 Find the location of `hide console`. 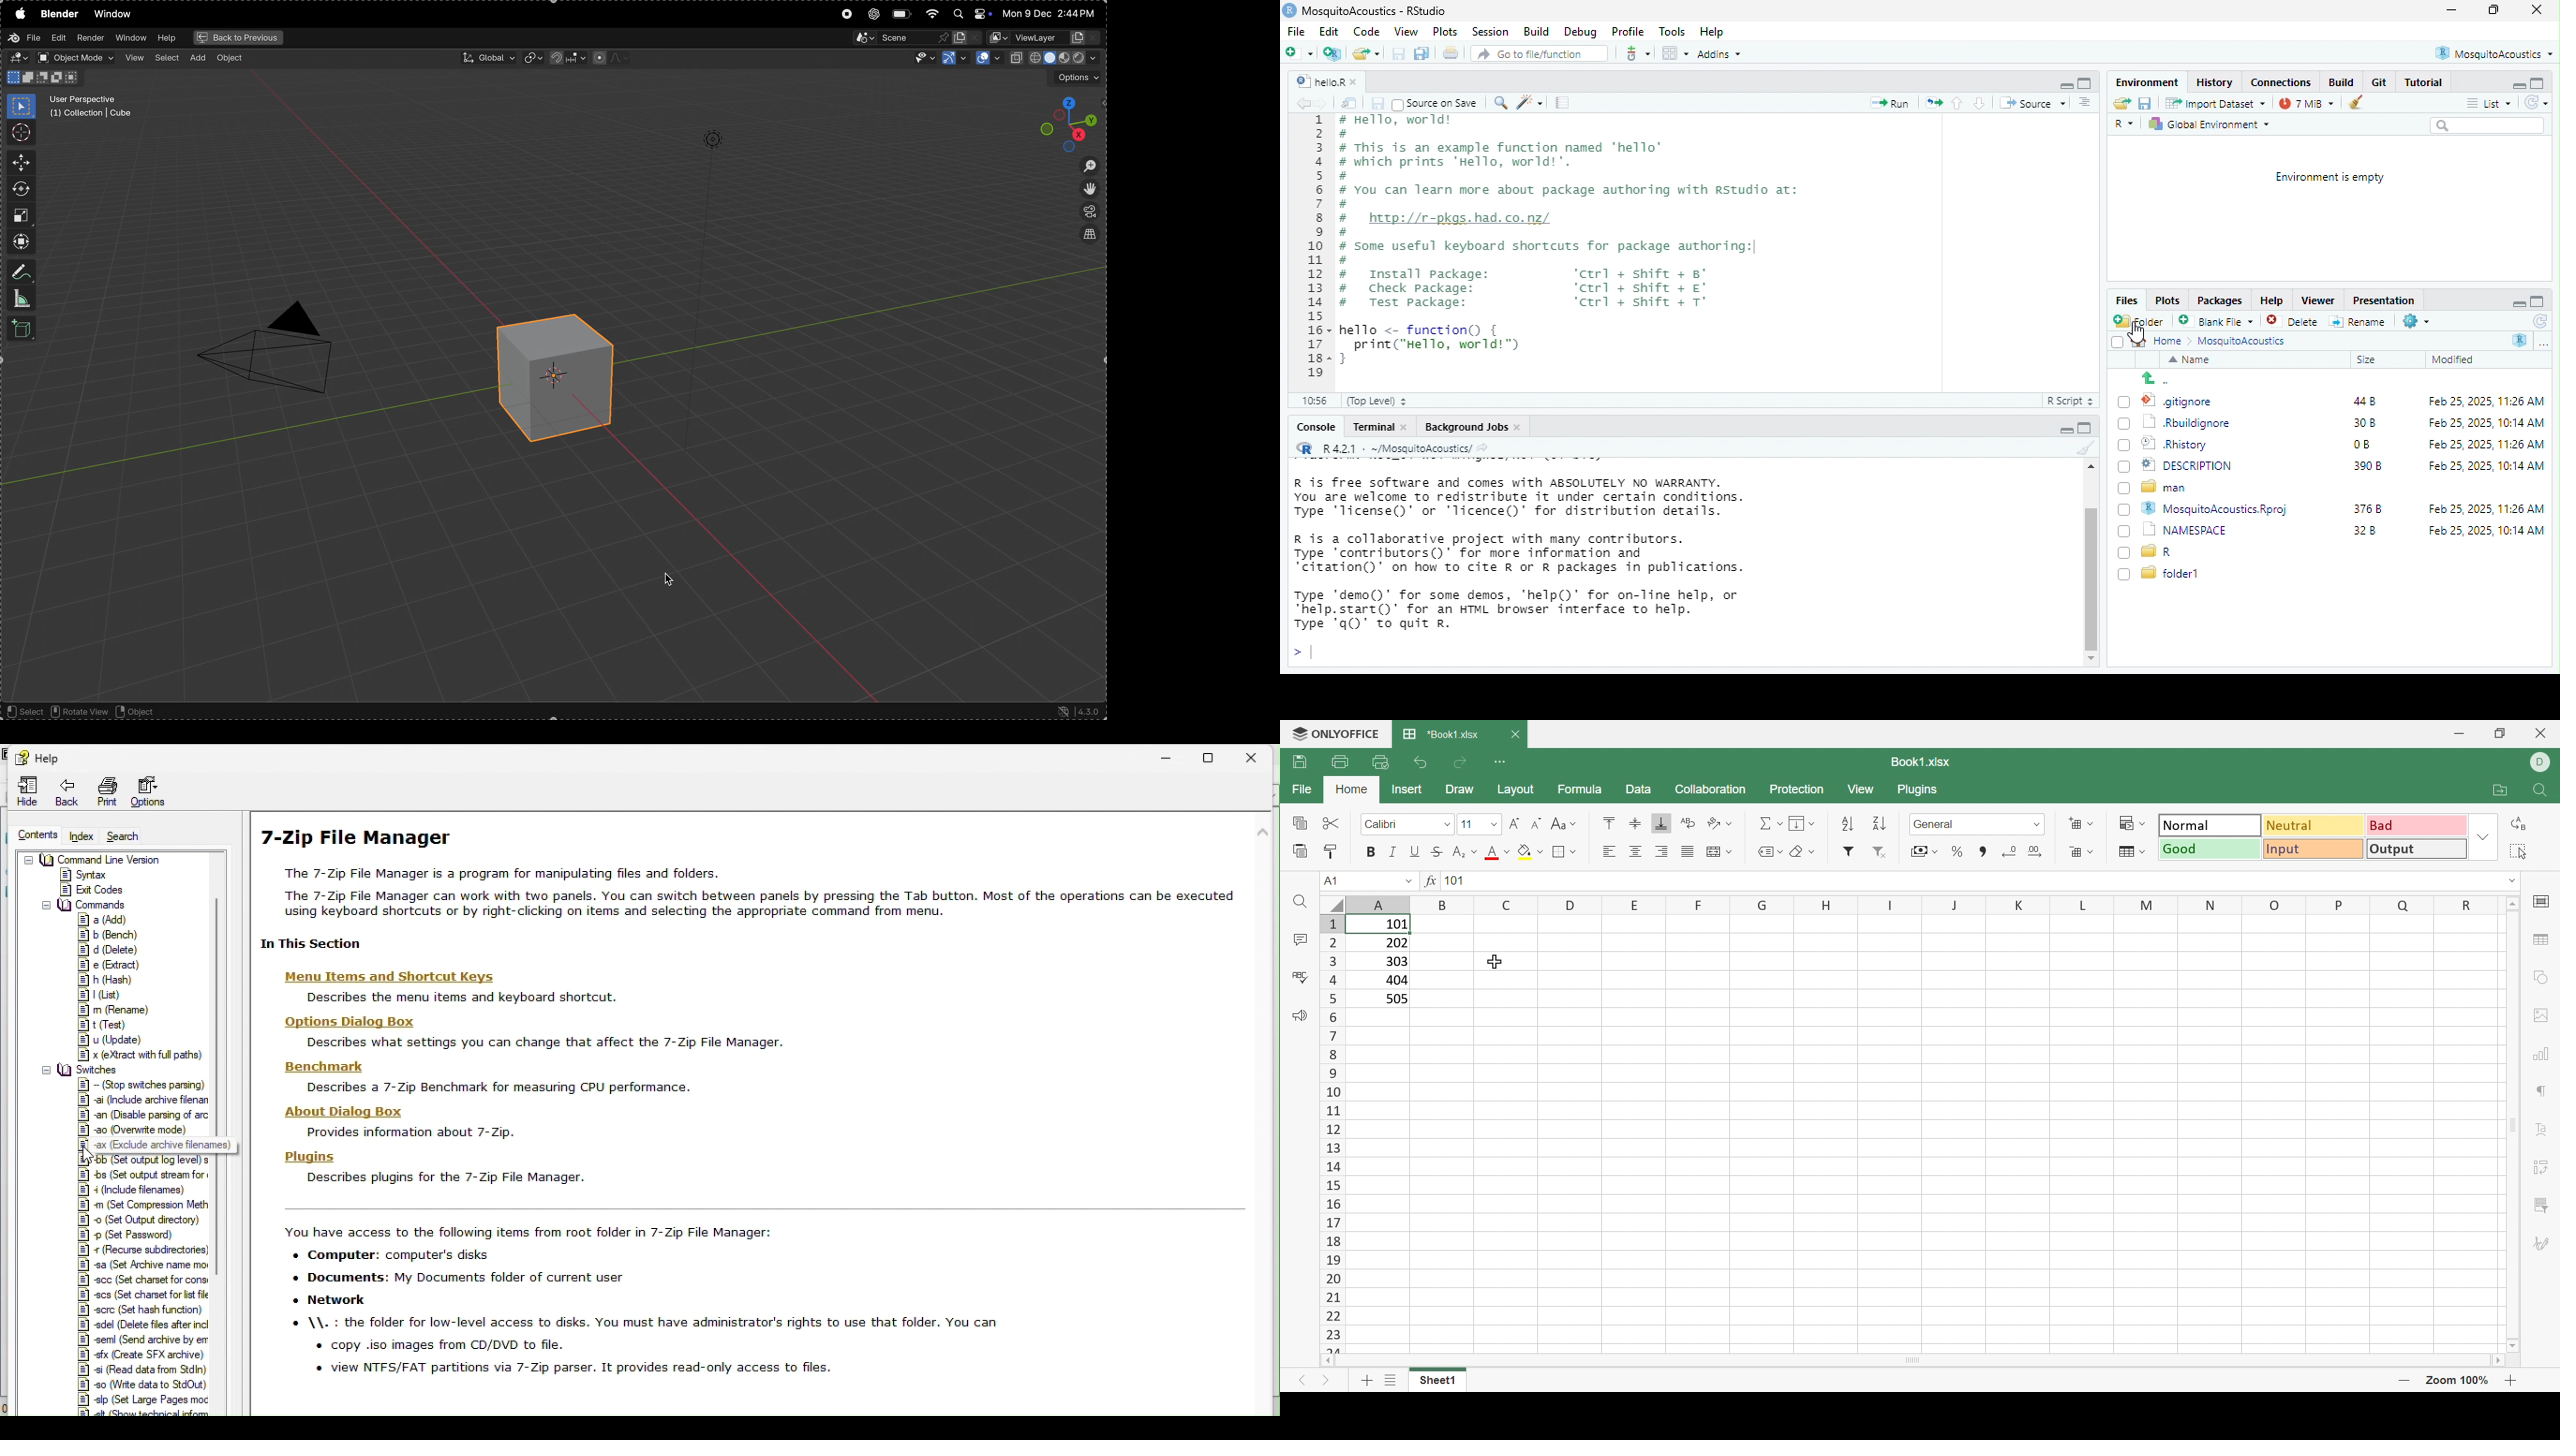

hide console is located at coordinates (2087, 431).